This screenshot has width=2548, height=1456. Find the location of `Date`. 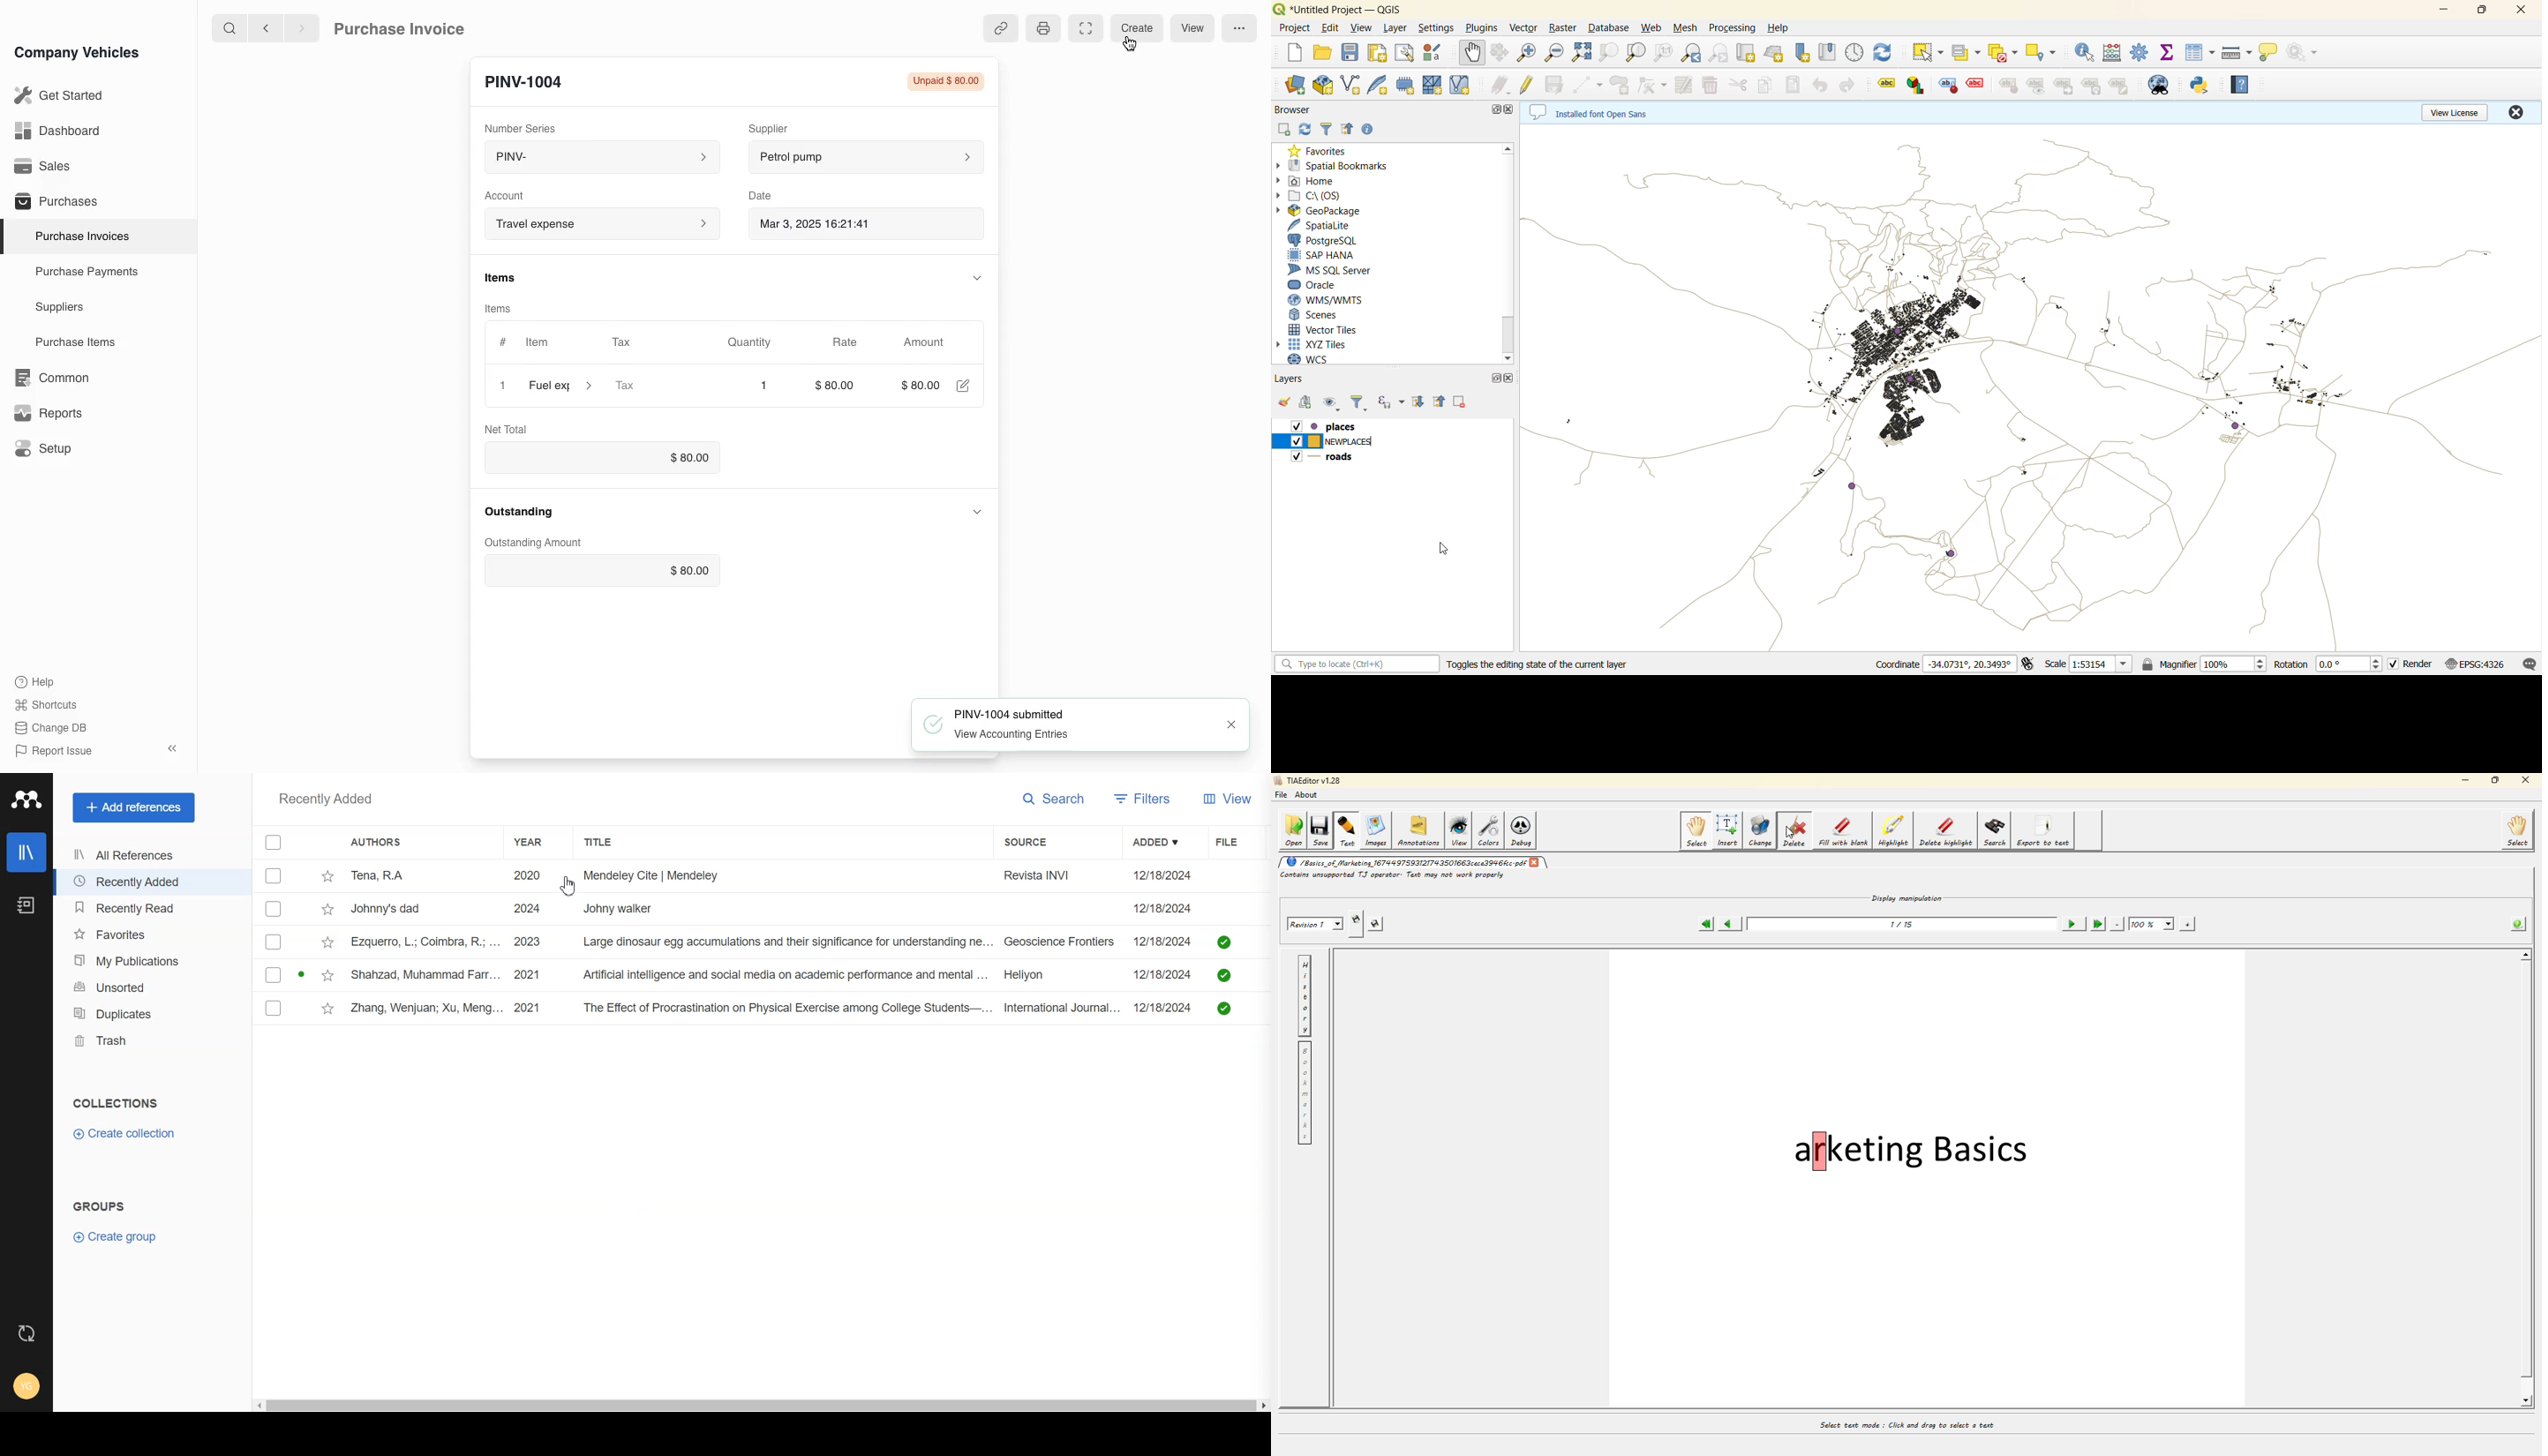

Date is located at coordinates (761, 196).